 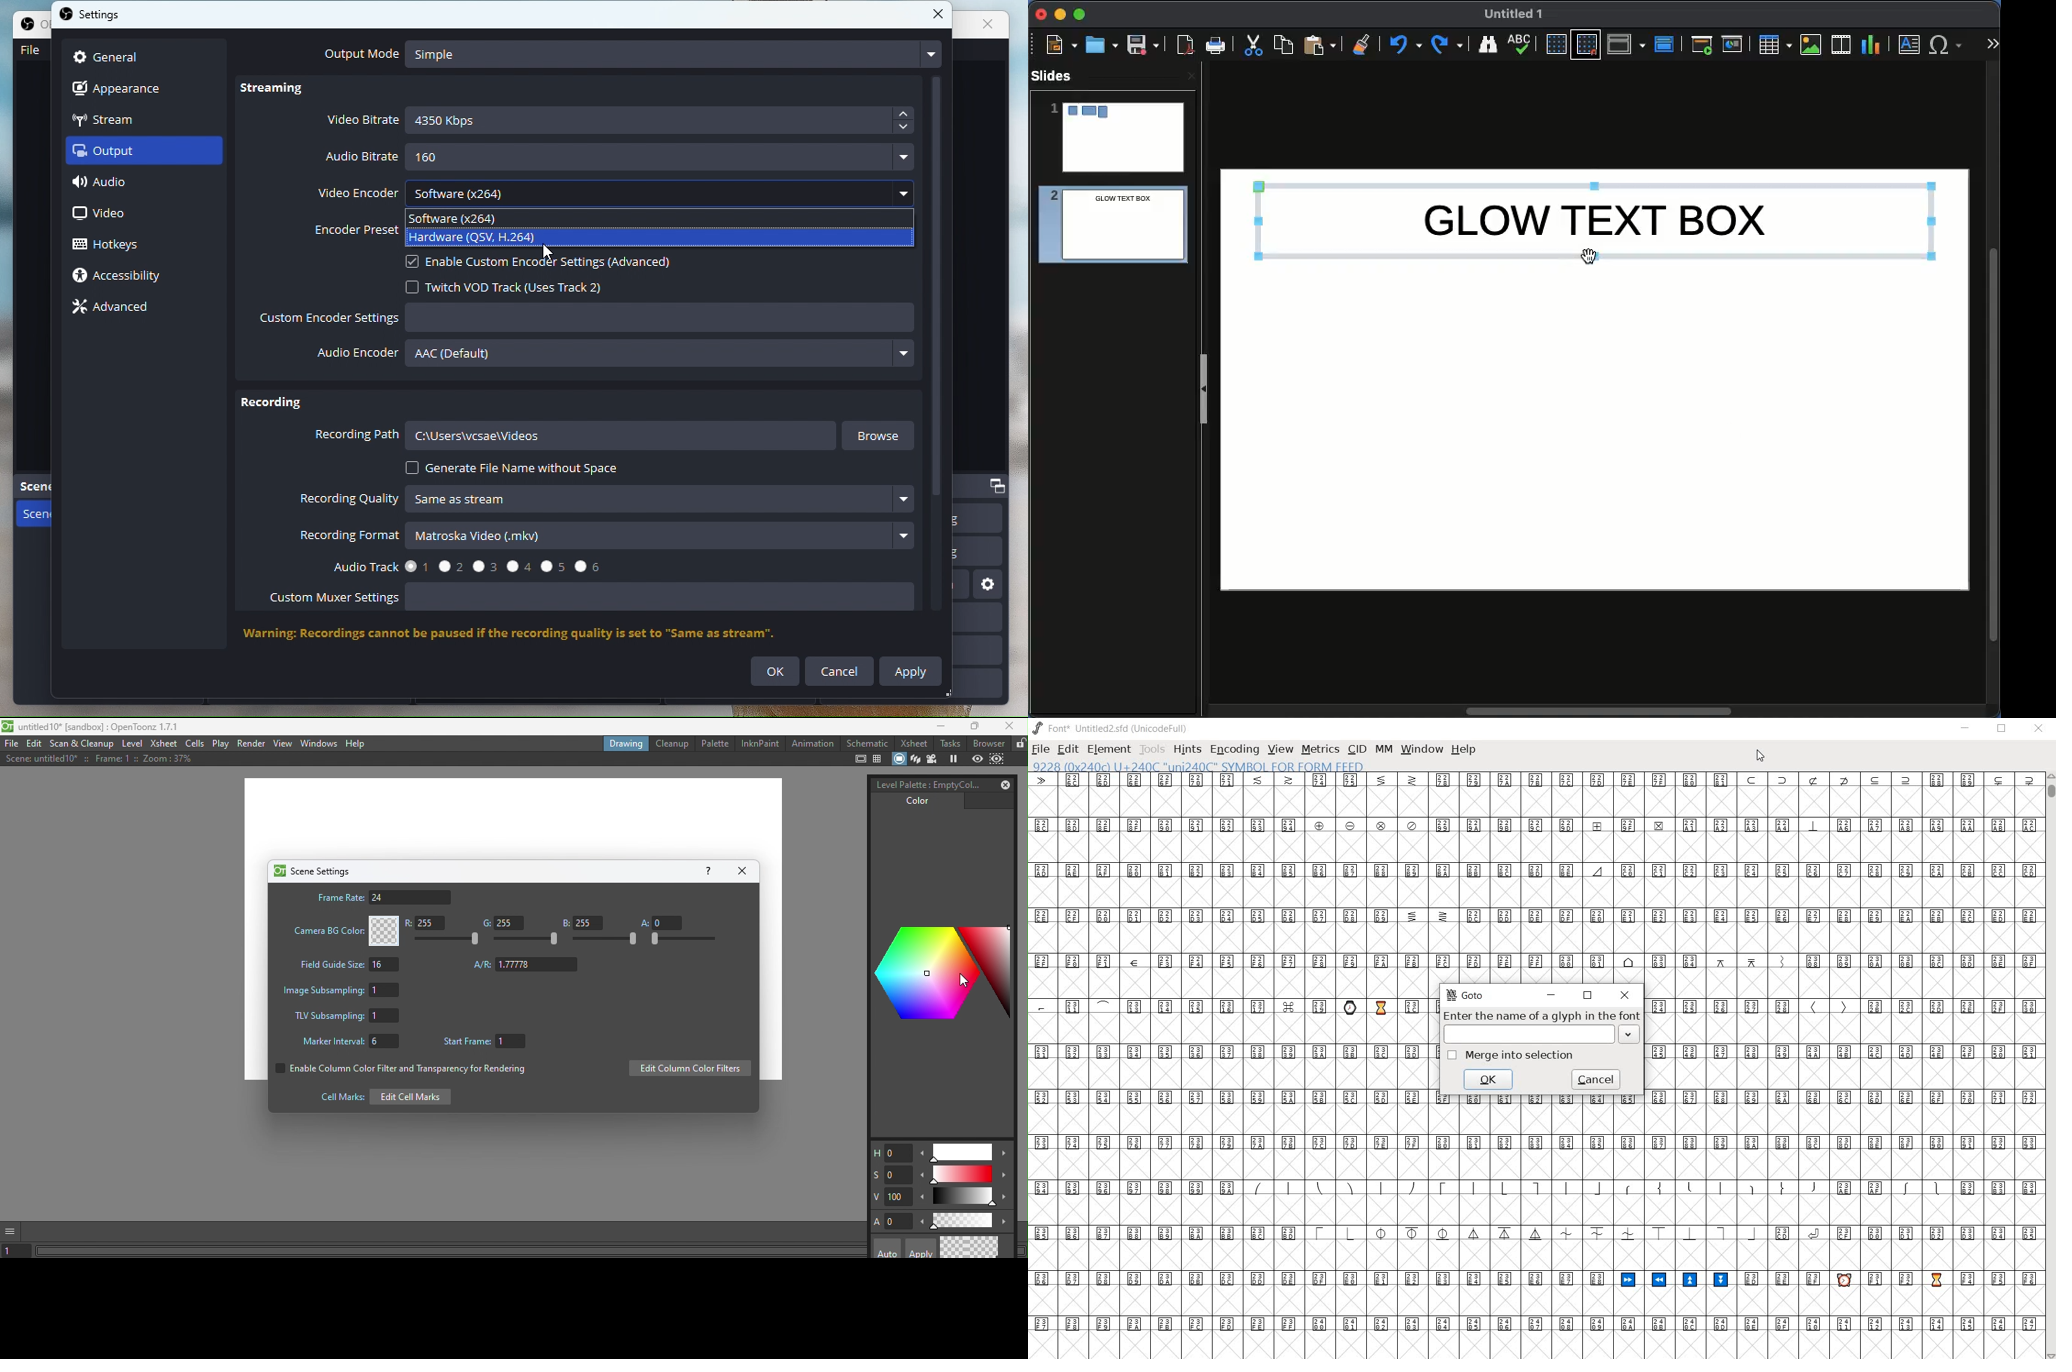 I want to click on Warning, so click(x=529, y=635).